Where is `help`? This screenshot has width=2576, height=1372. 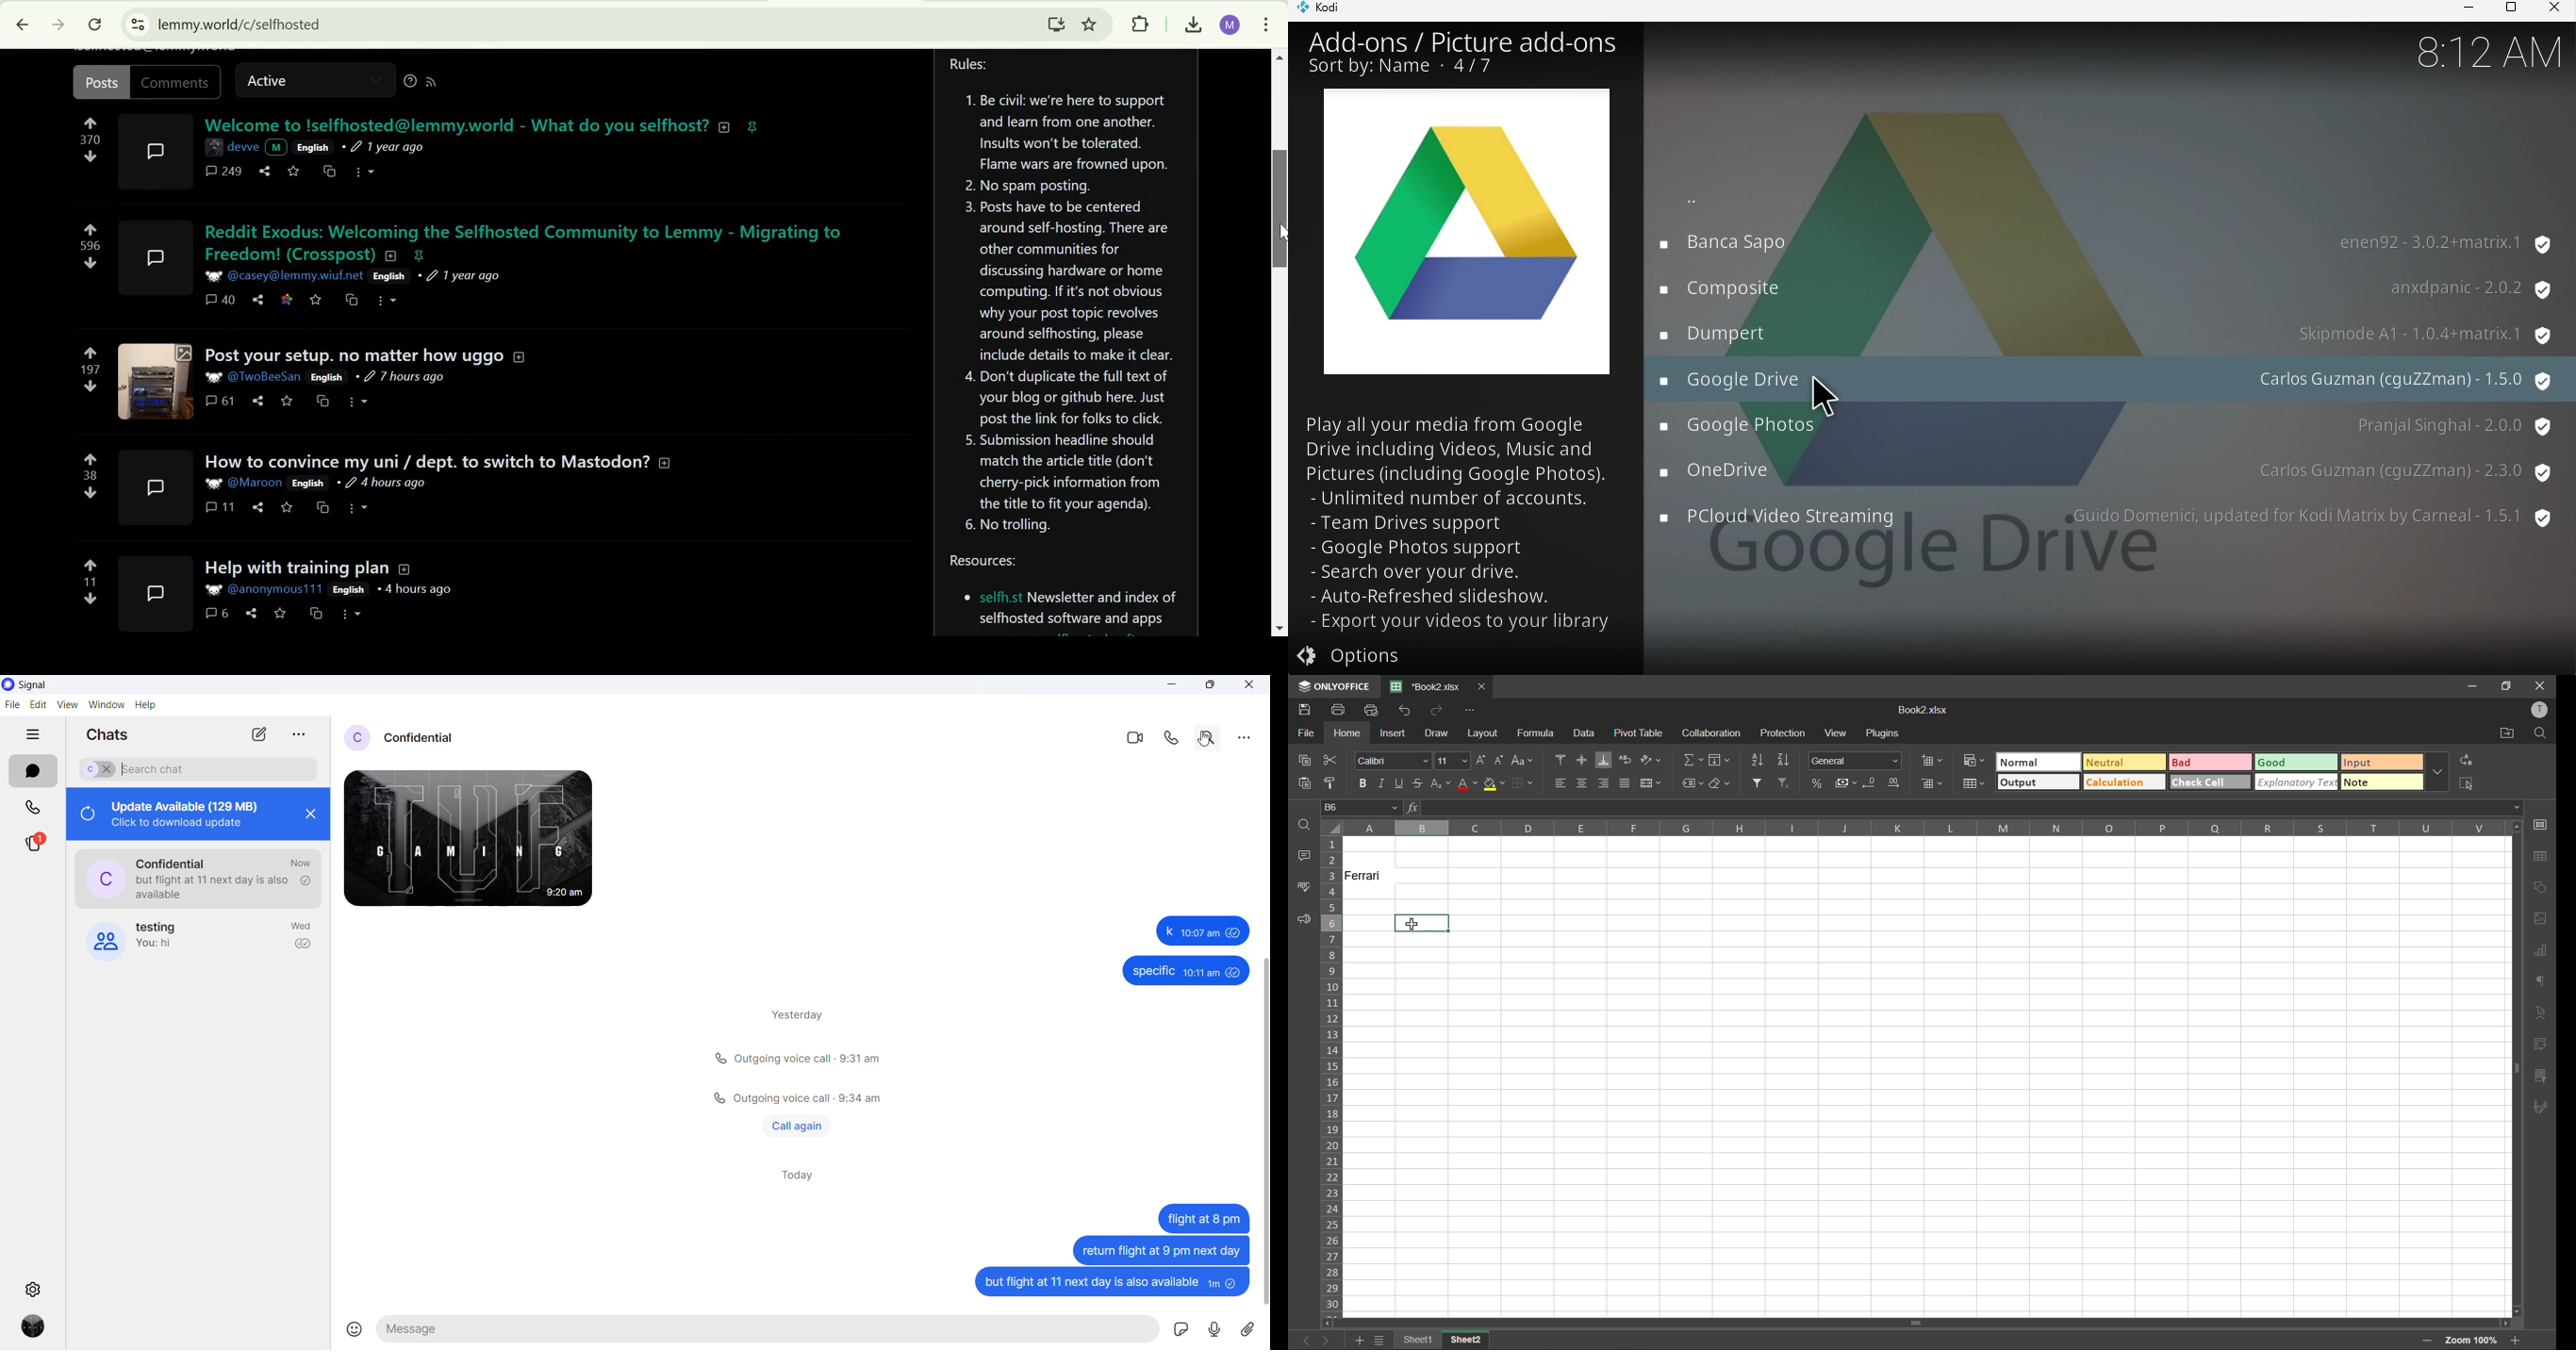
help is located at coordinates (148, 706).